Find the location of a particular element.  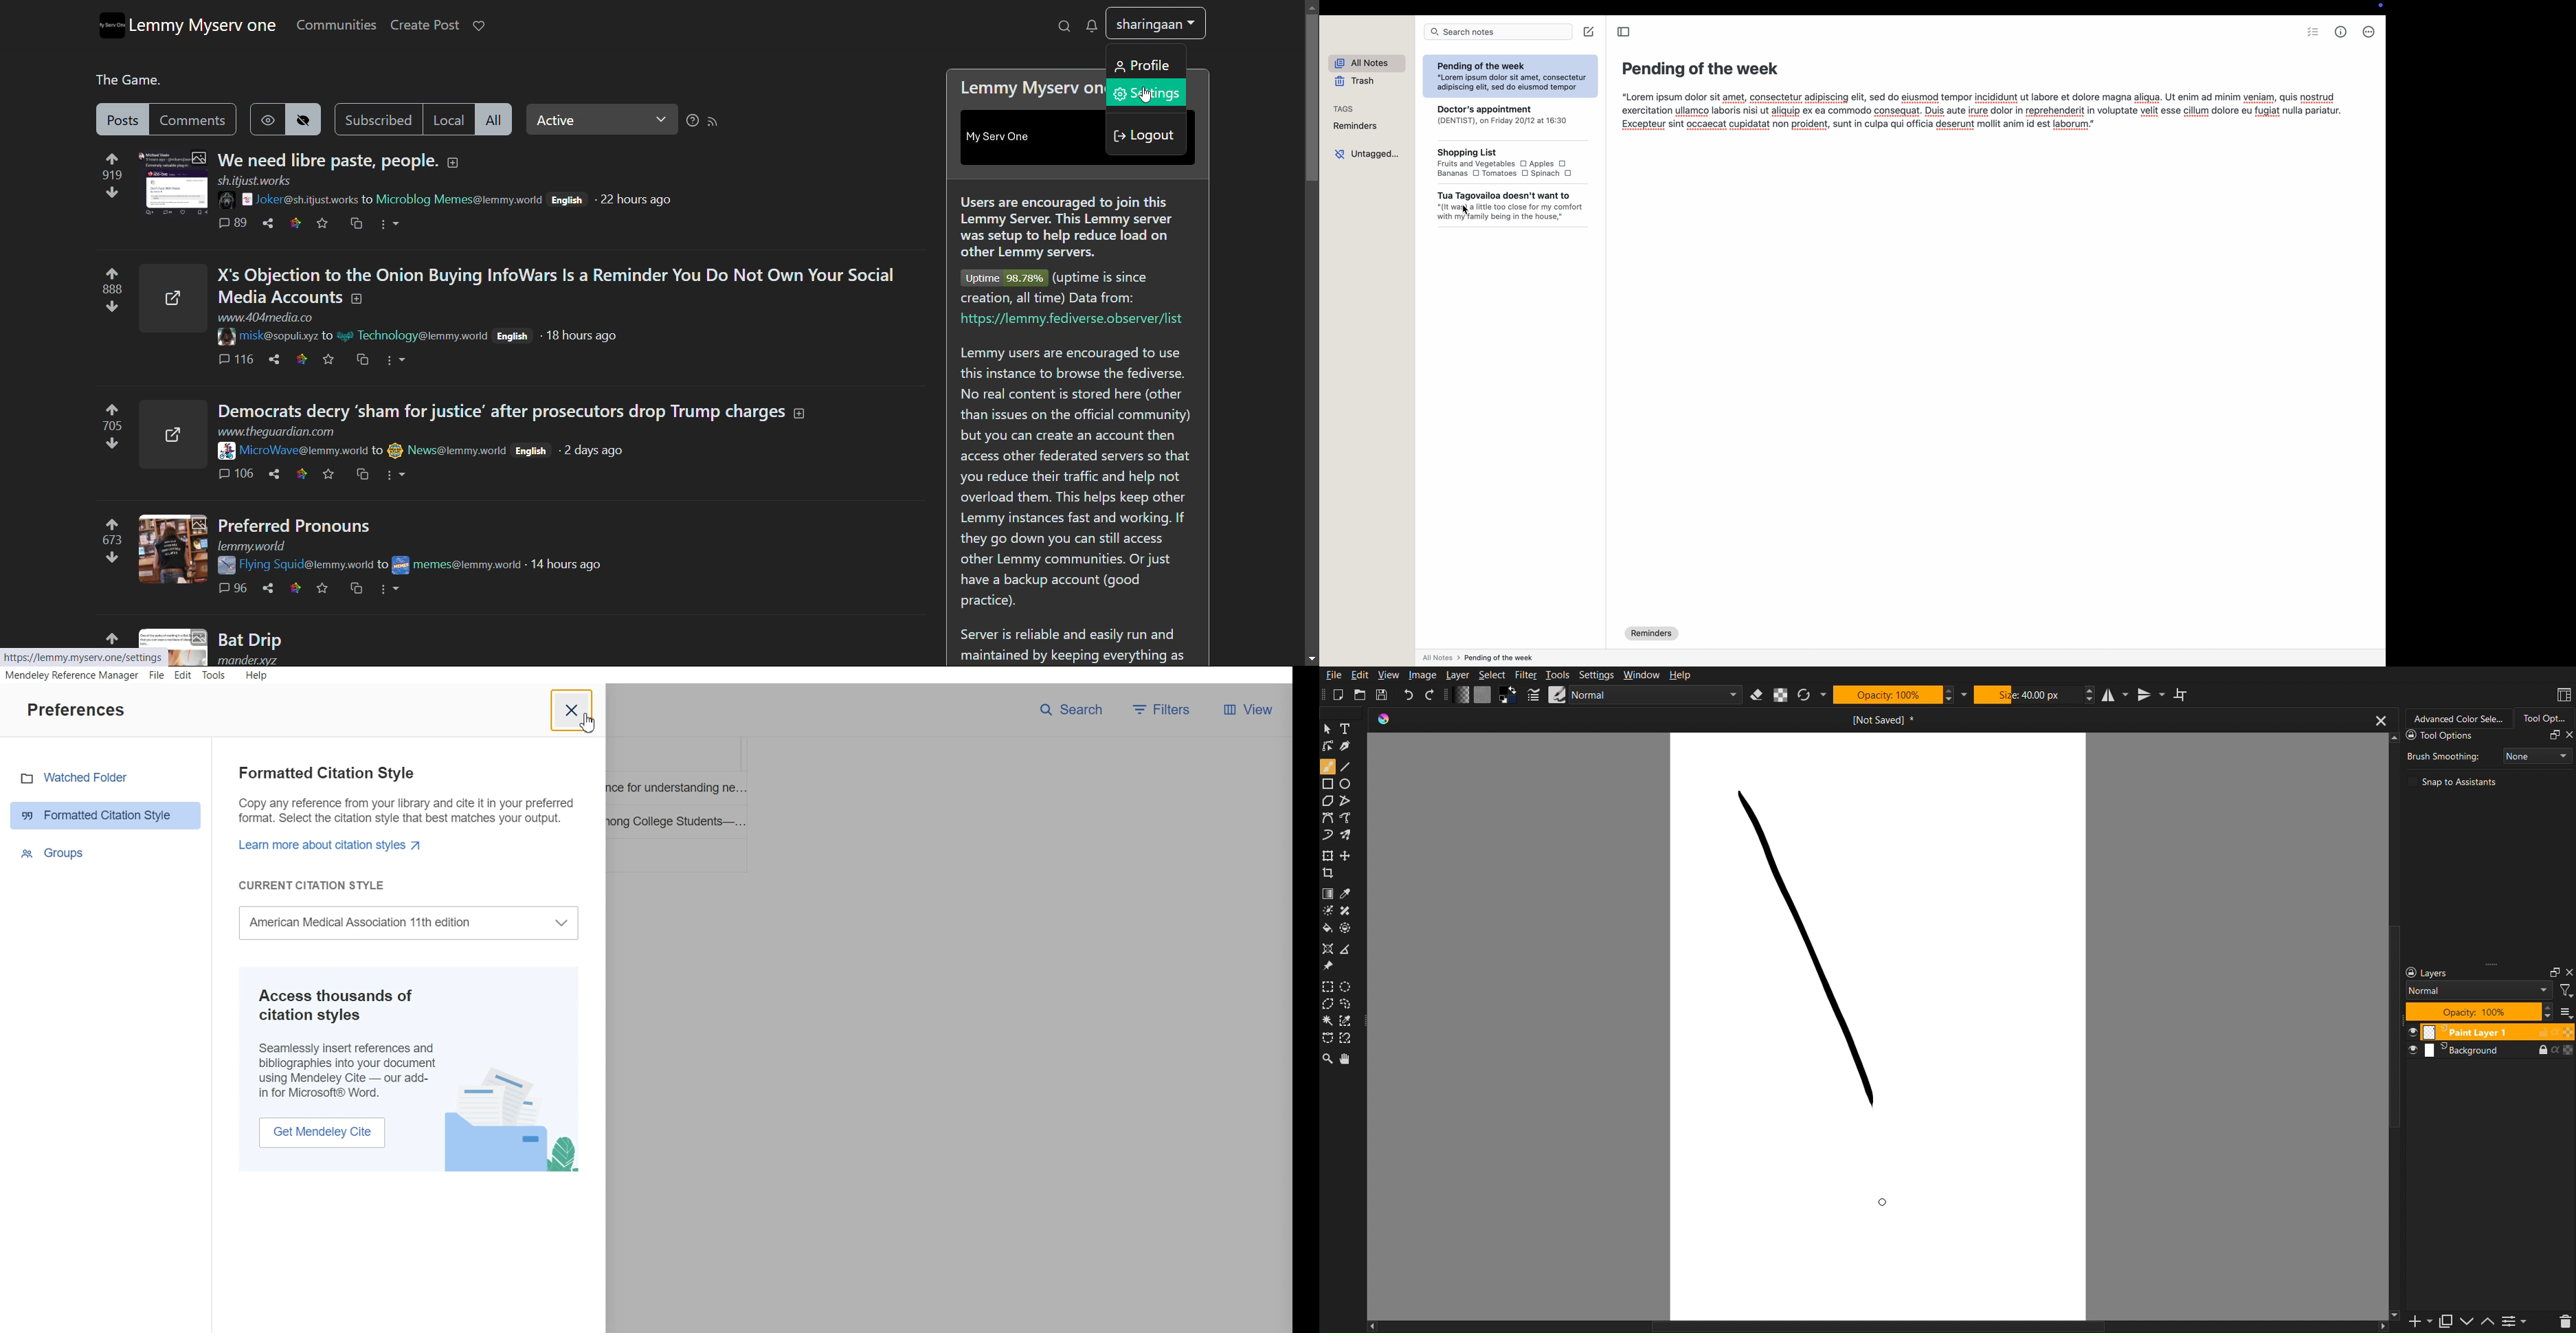

trash is located at coordinates (1354, 82).